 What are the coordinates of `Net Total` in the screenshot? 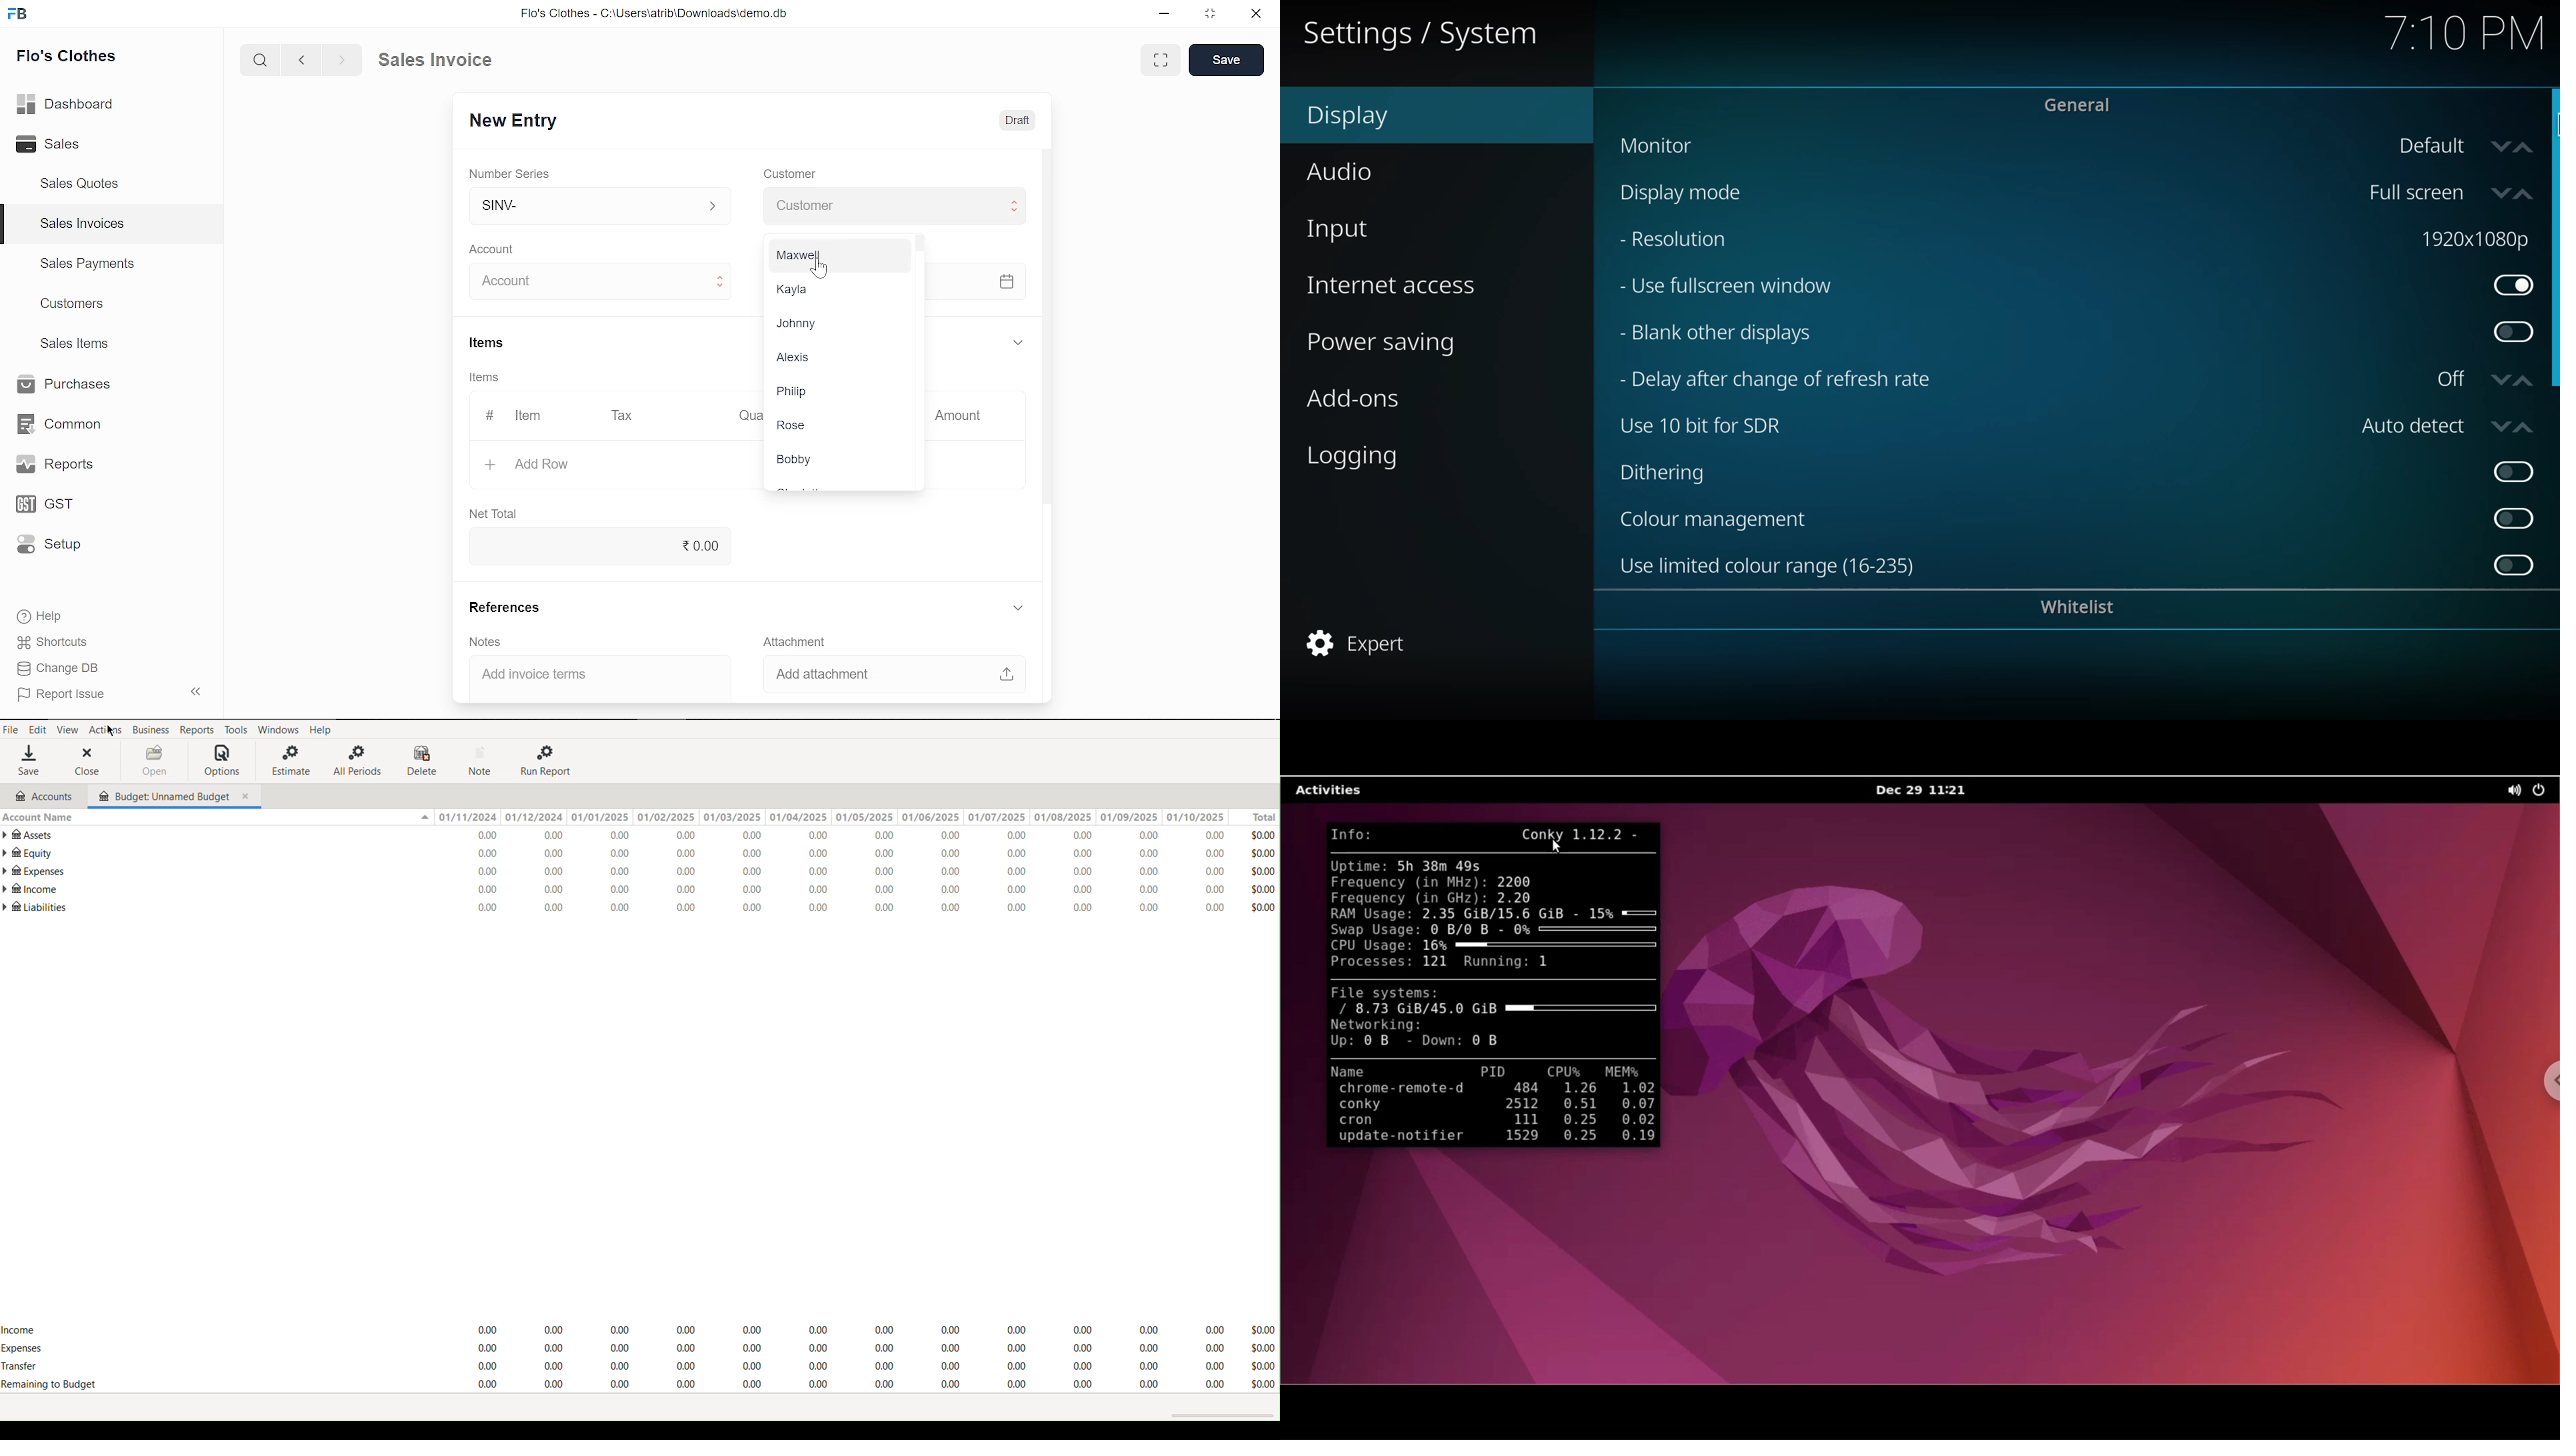 It's located at (496, 511).